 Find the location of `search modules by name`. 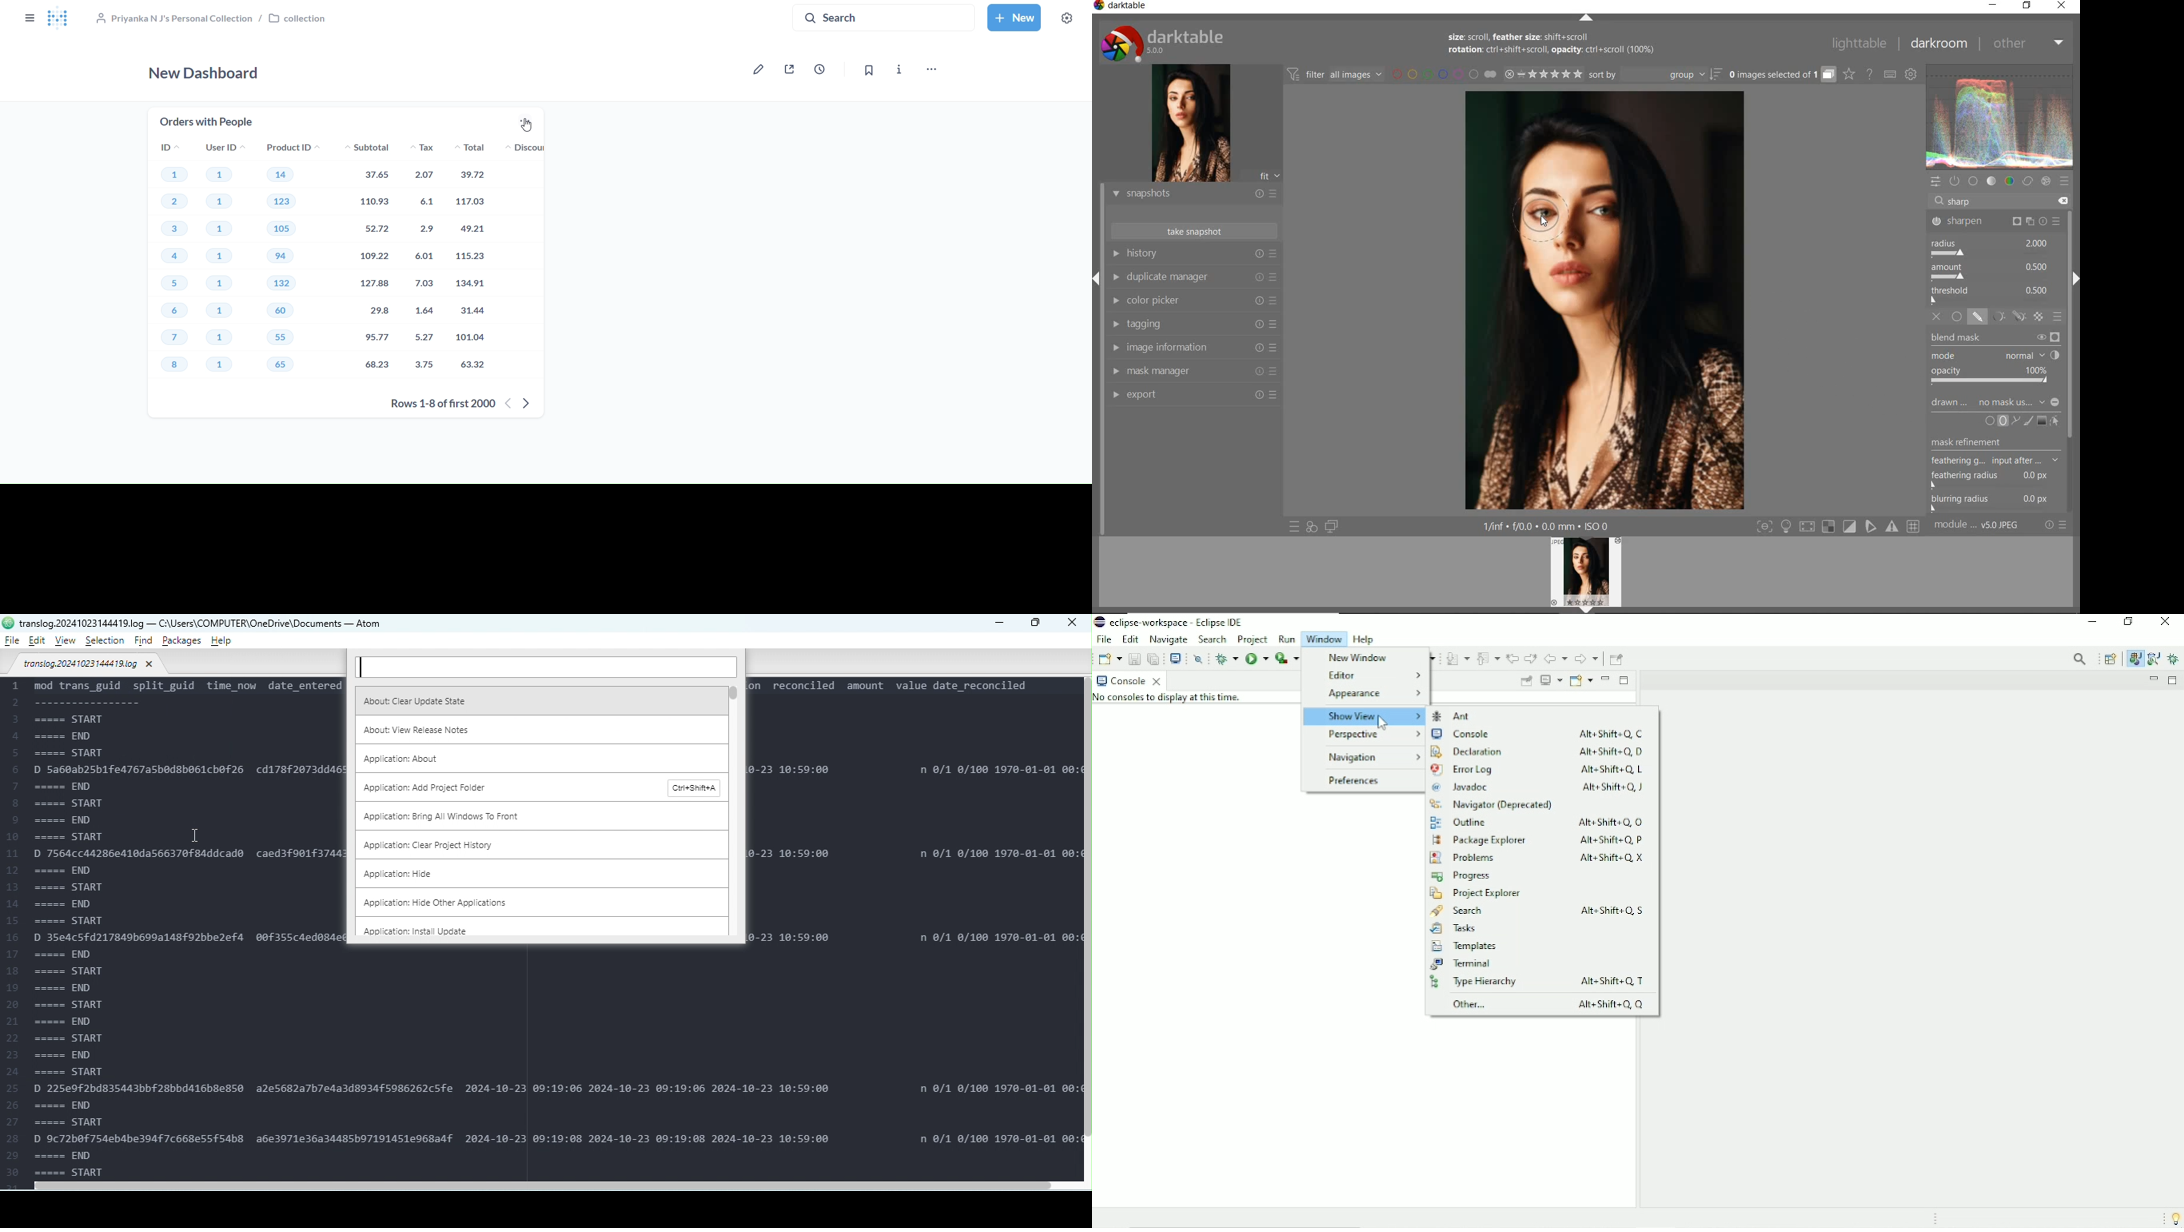

search modules by name is located at coordinates (1997, 201).